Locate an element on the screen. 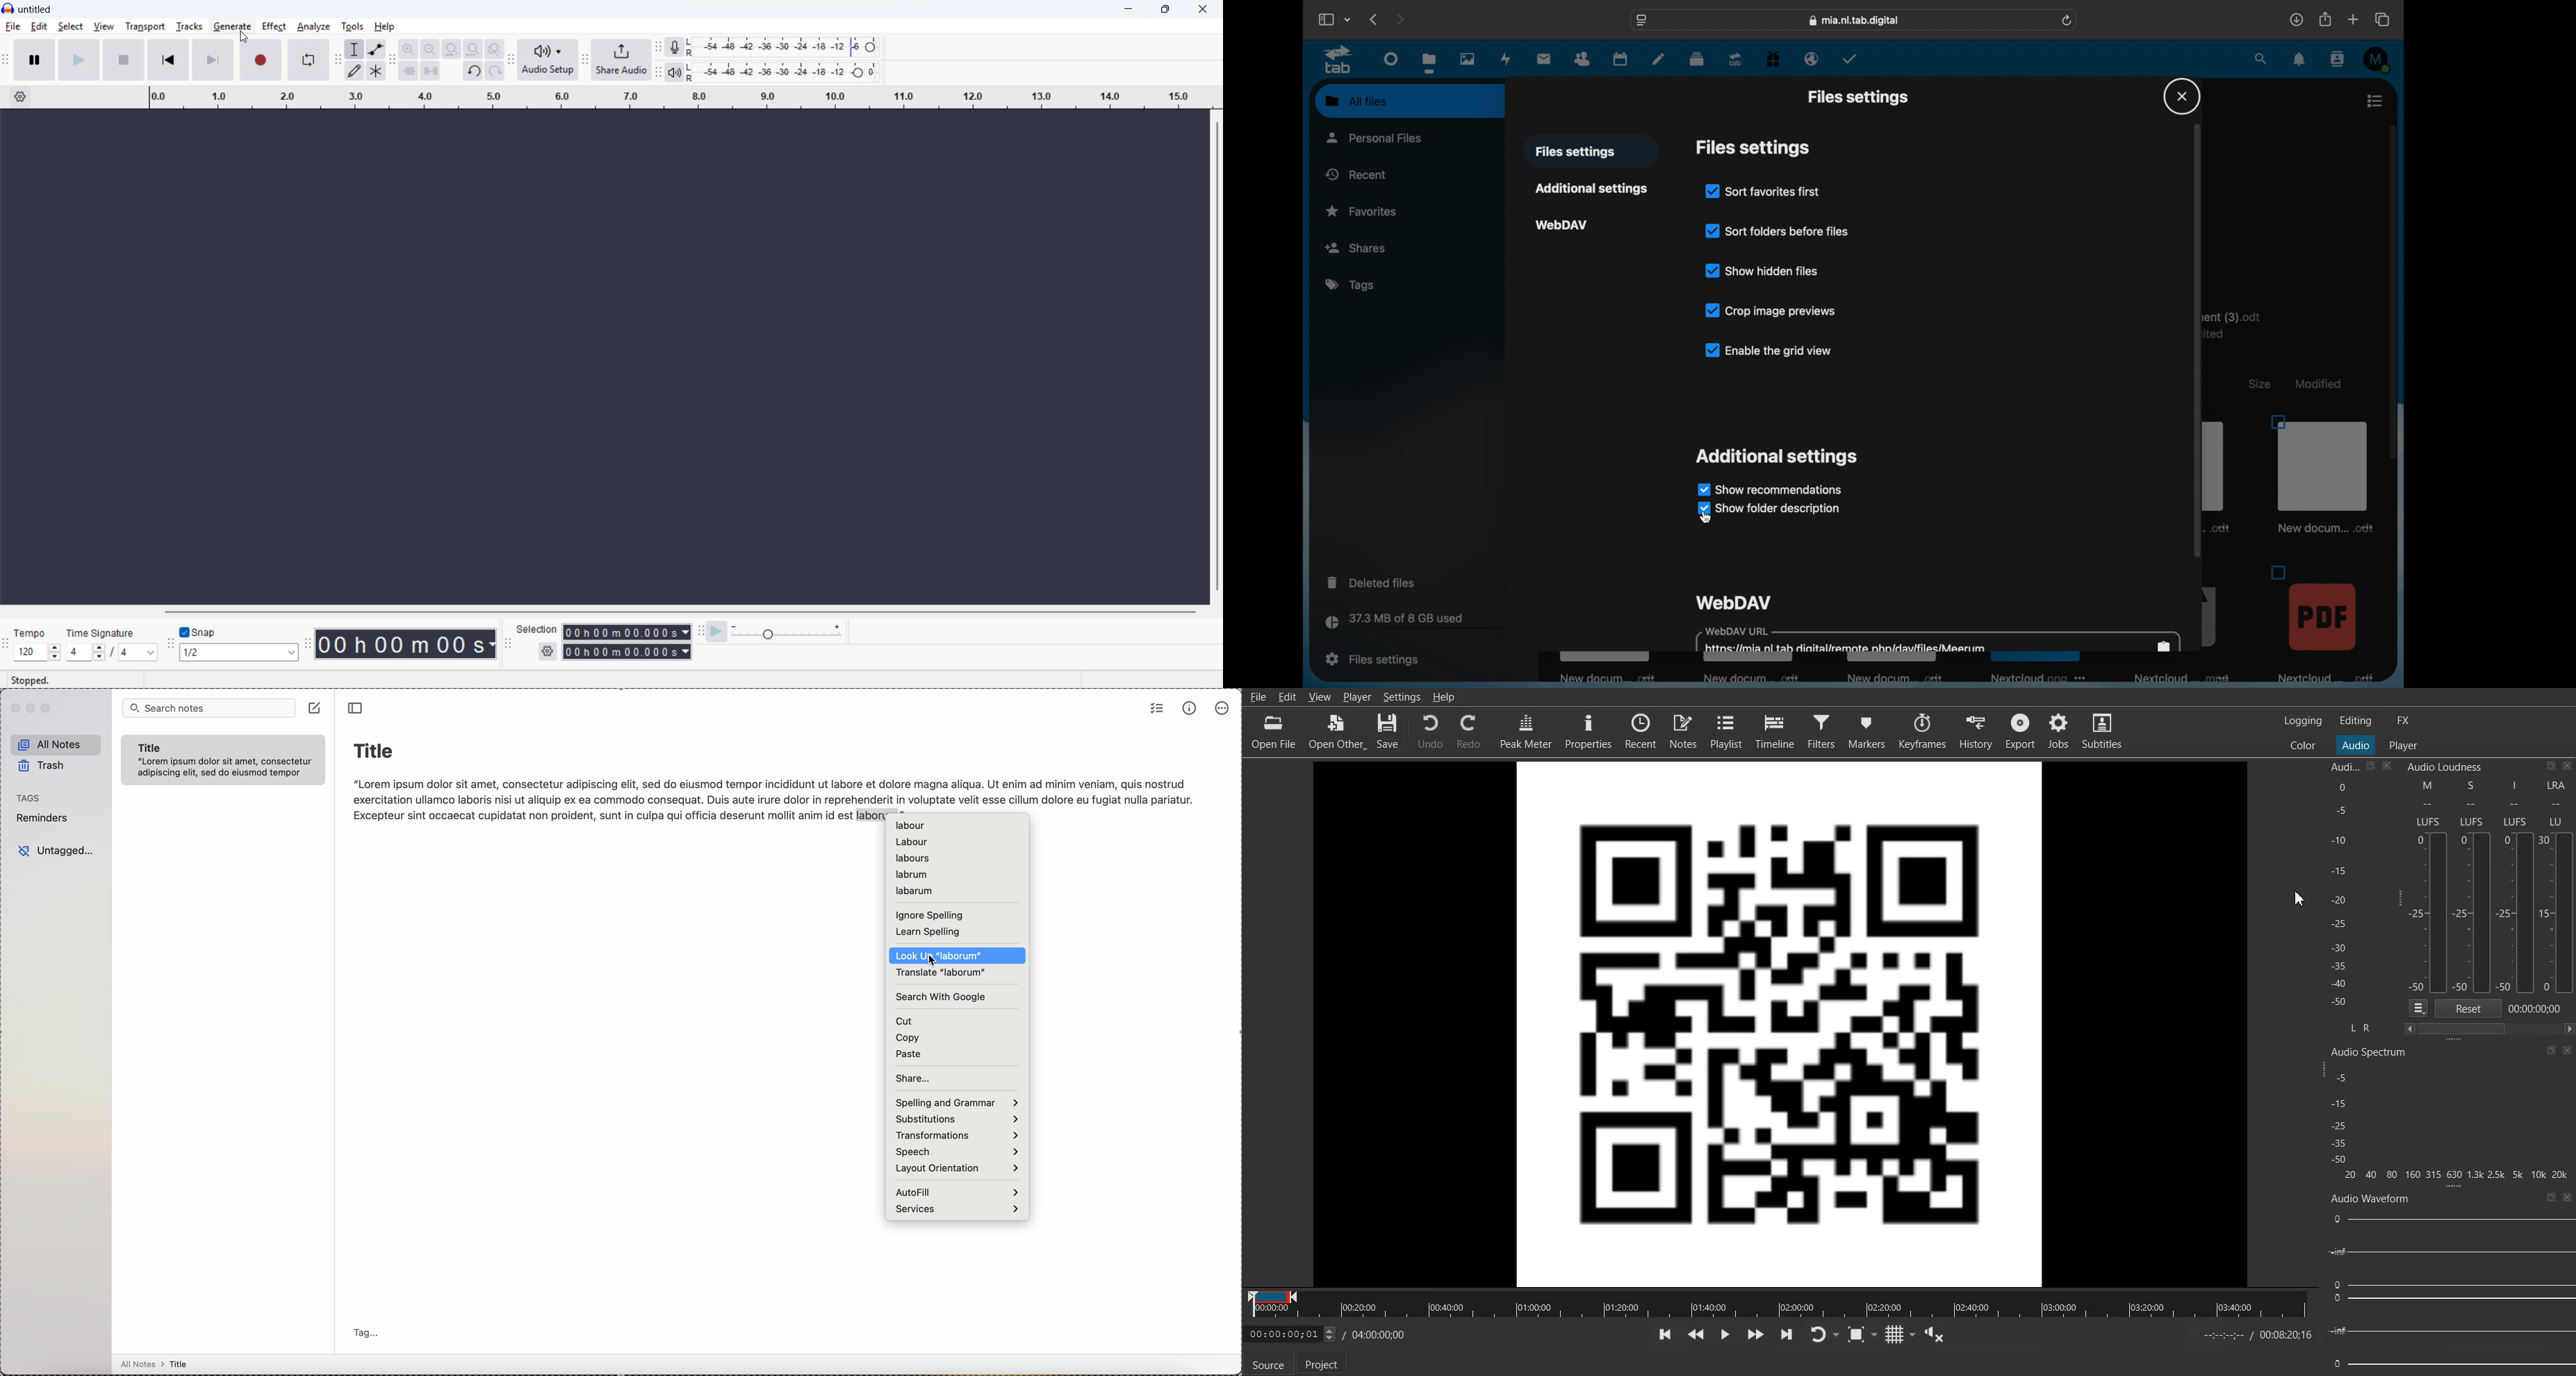  icon is located at coordinates (2550, 1051).